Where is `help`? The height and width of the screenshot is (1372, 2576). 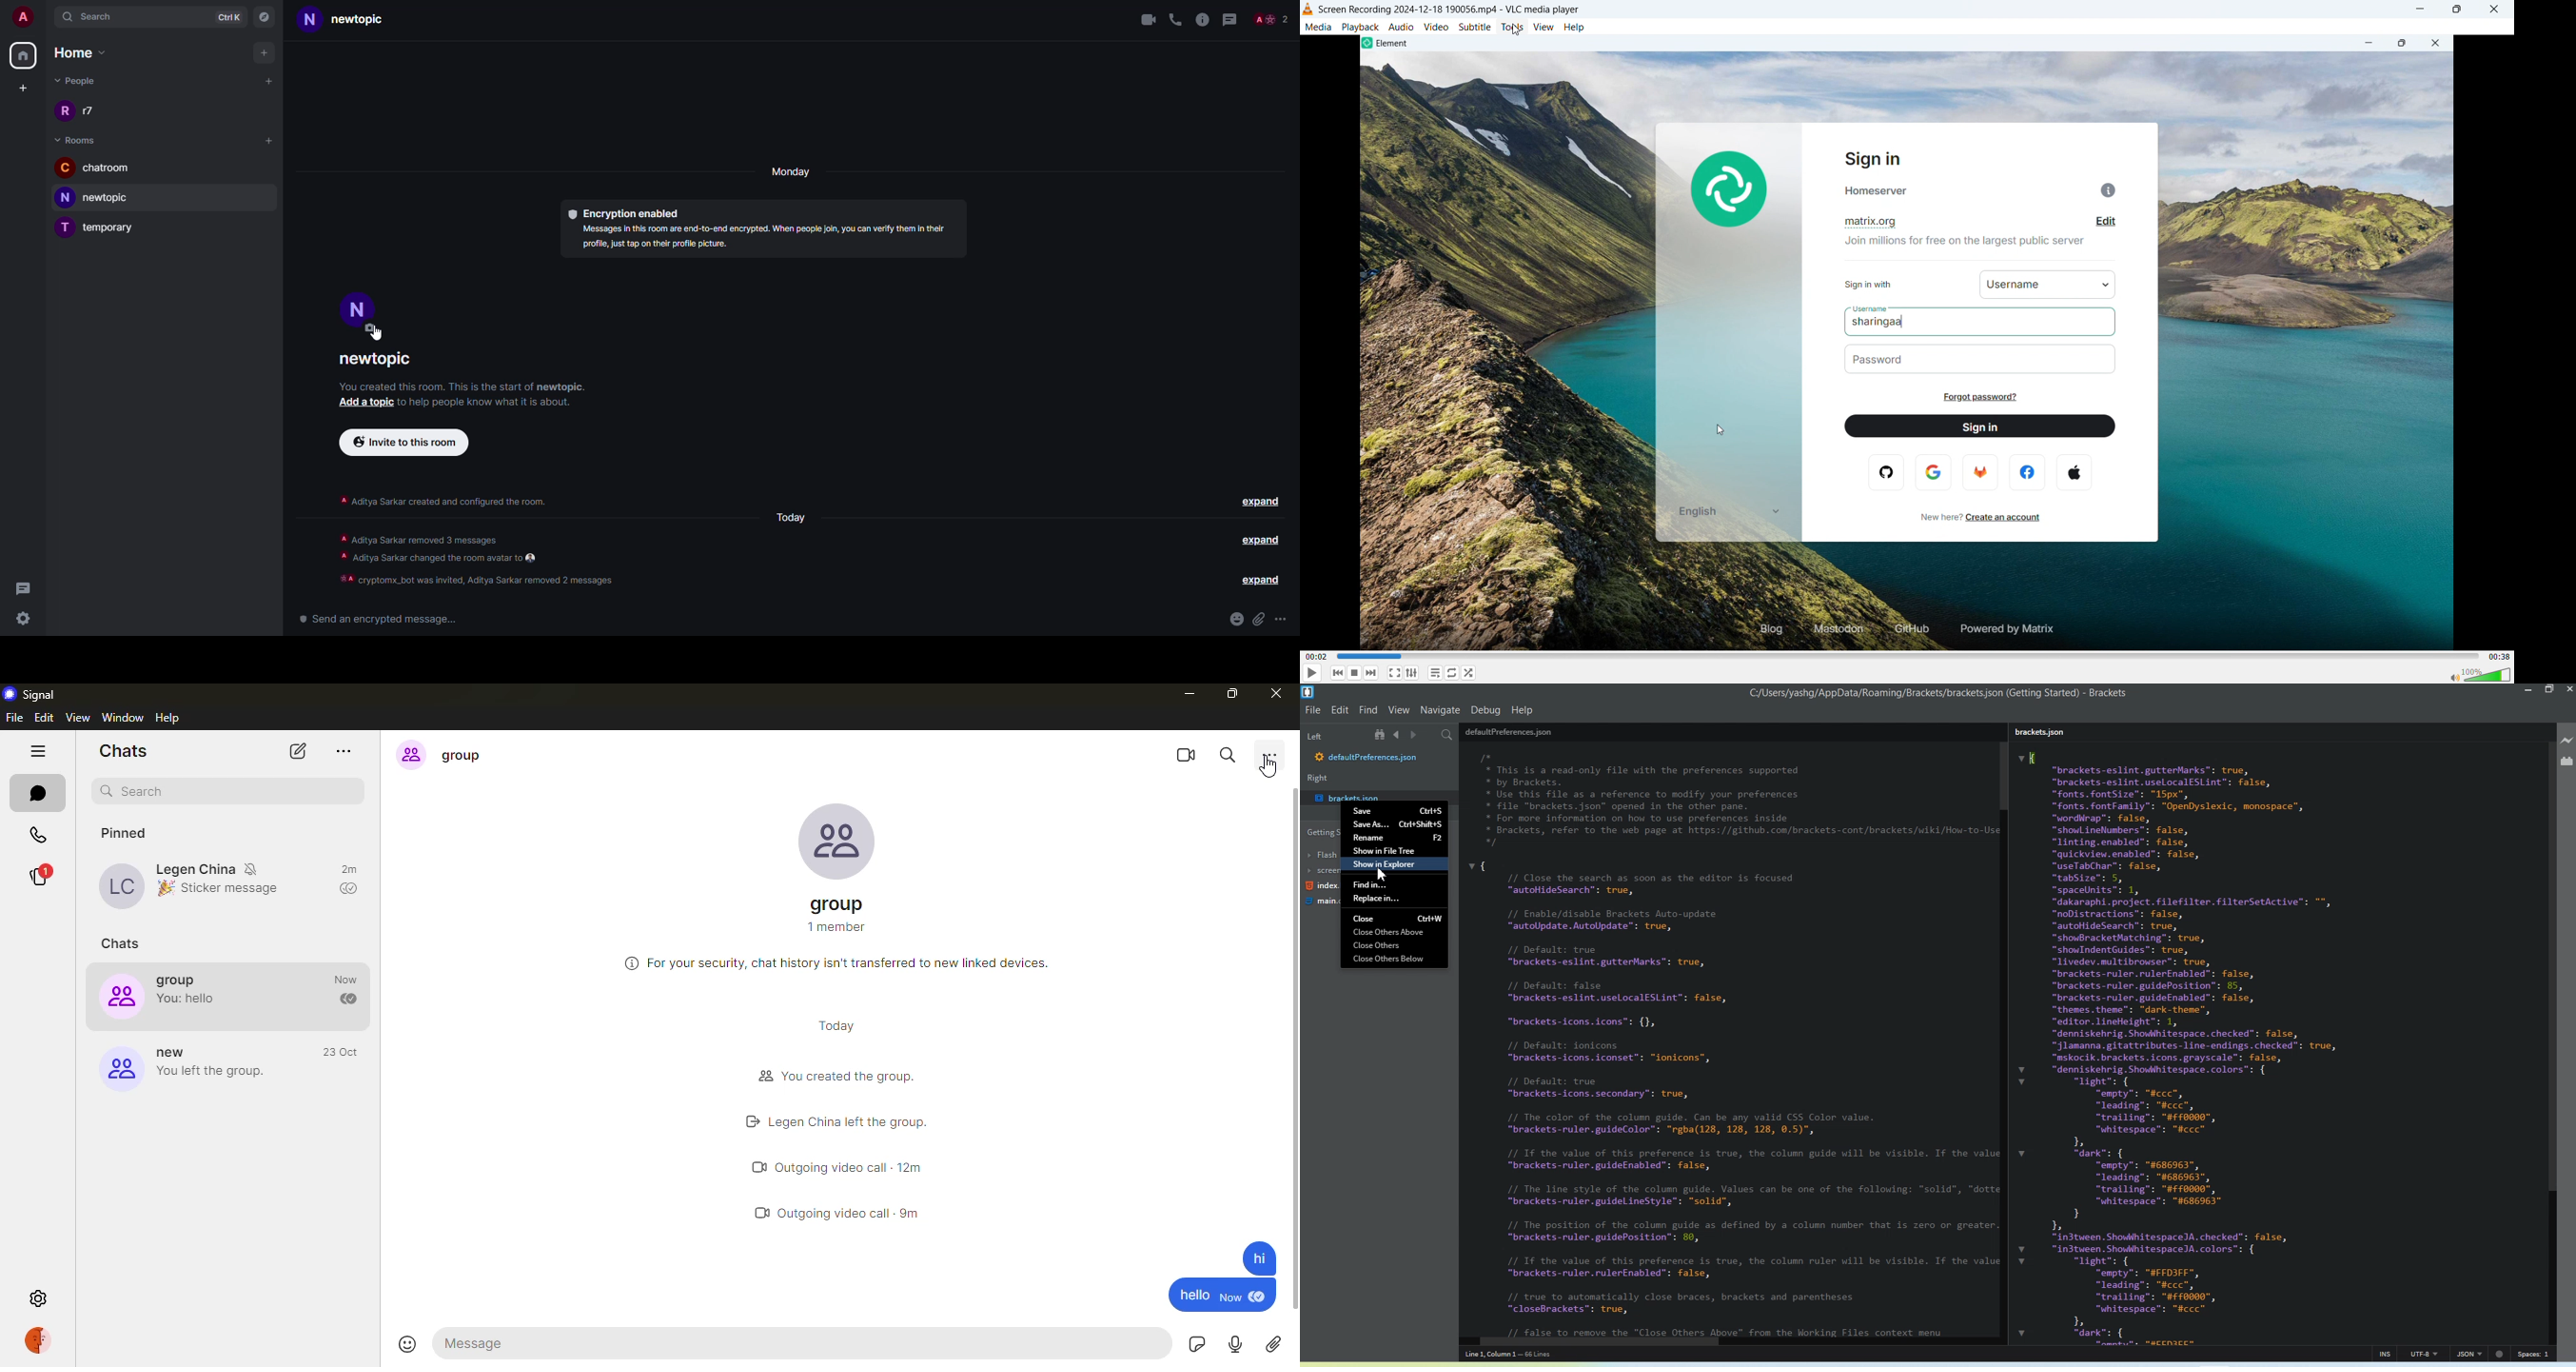 help is located at coordinates (1576, 27).